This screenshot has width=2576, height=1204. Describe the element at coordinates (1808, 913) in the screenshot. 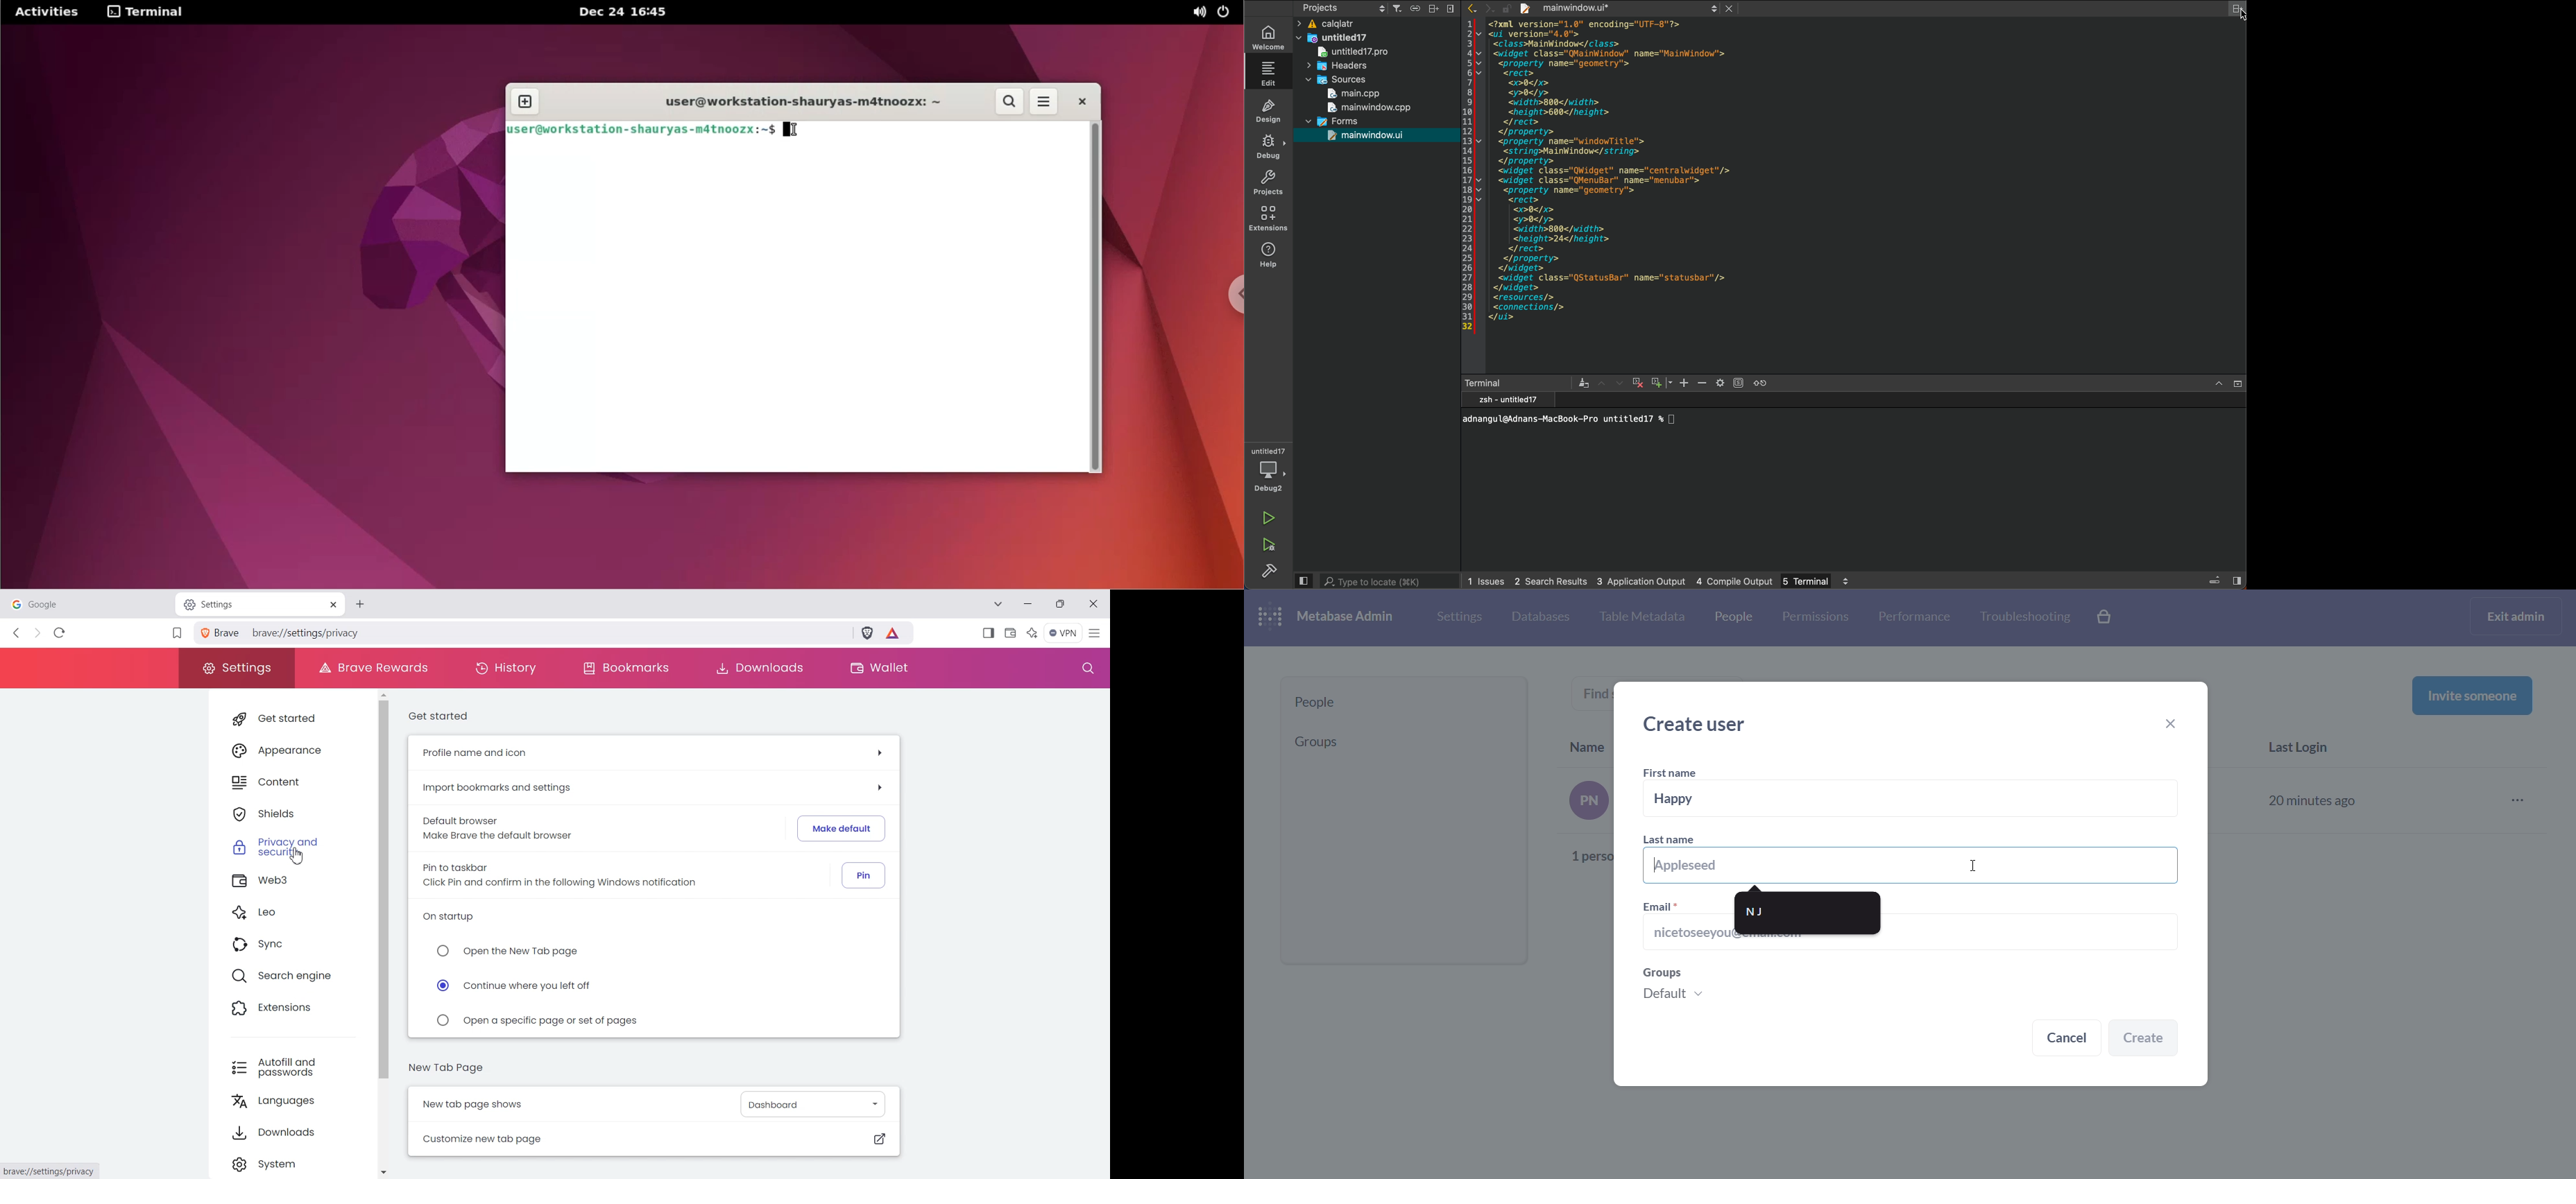

I see `n J` at that location.